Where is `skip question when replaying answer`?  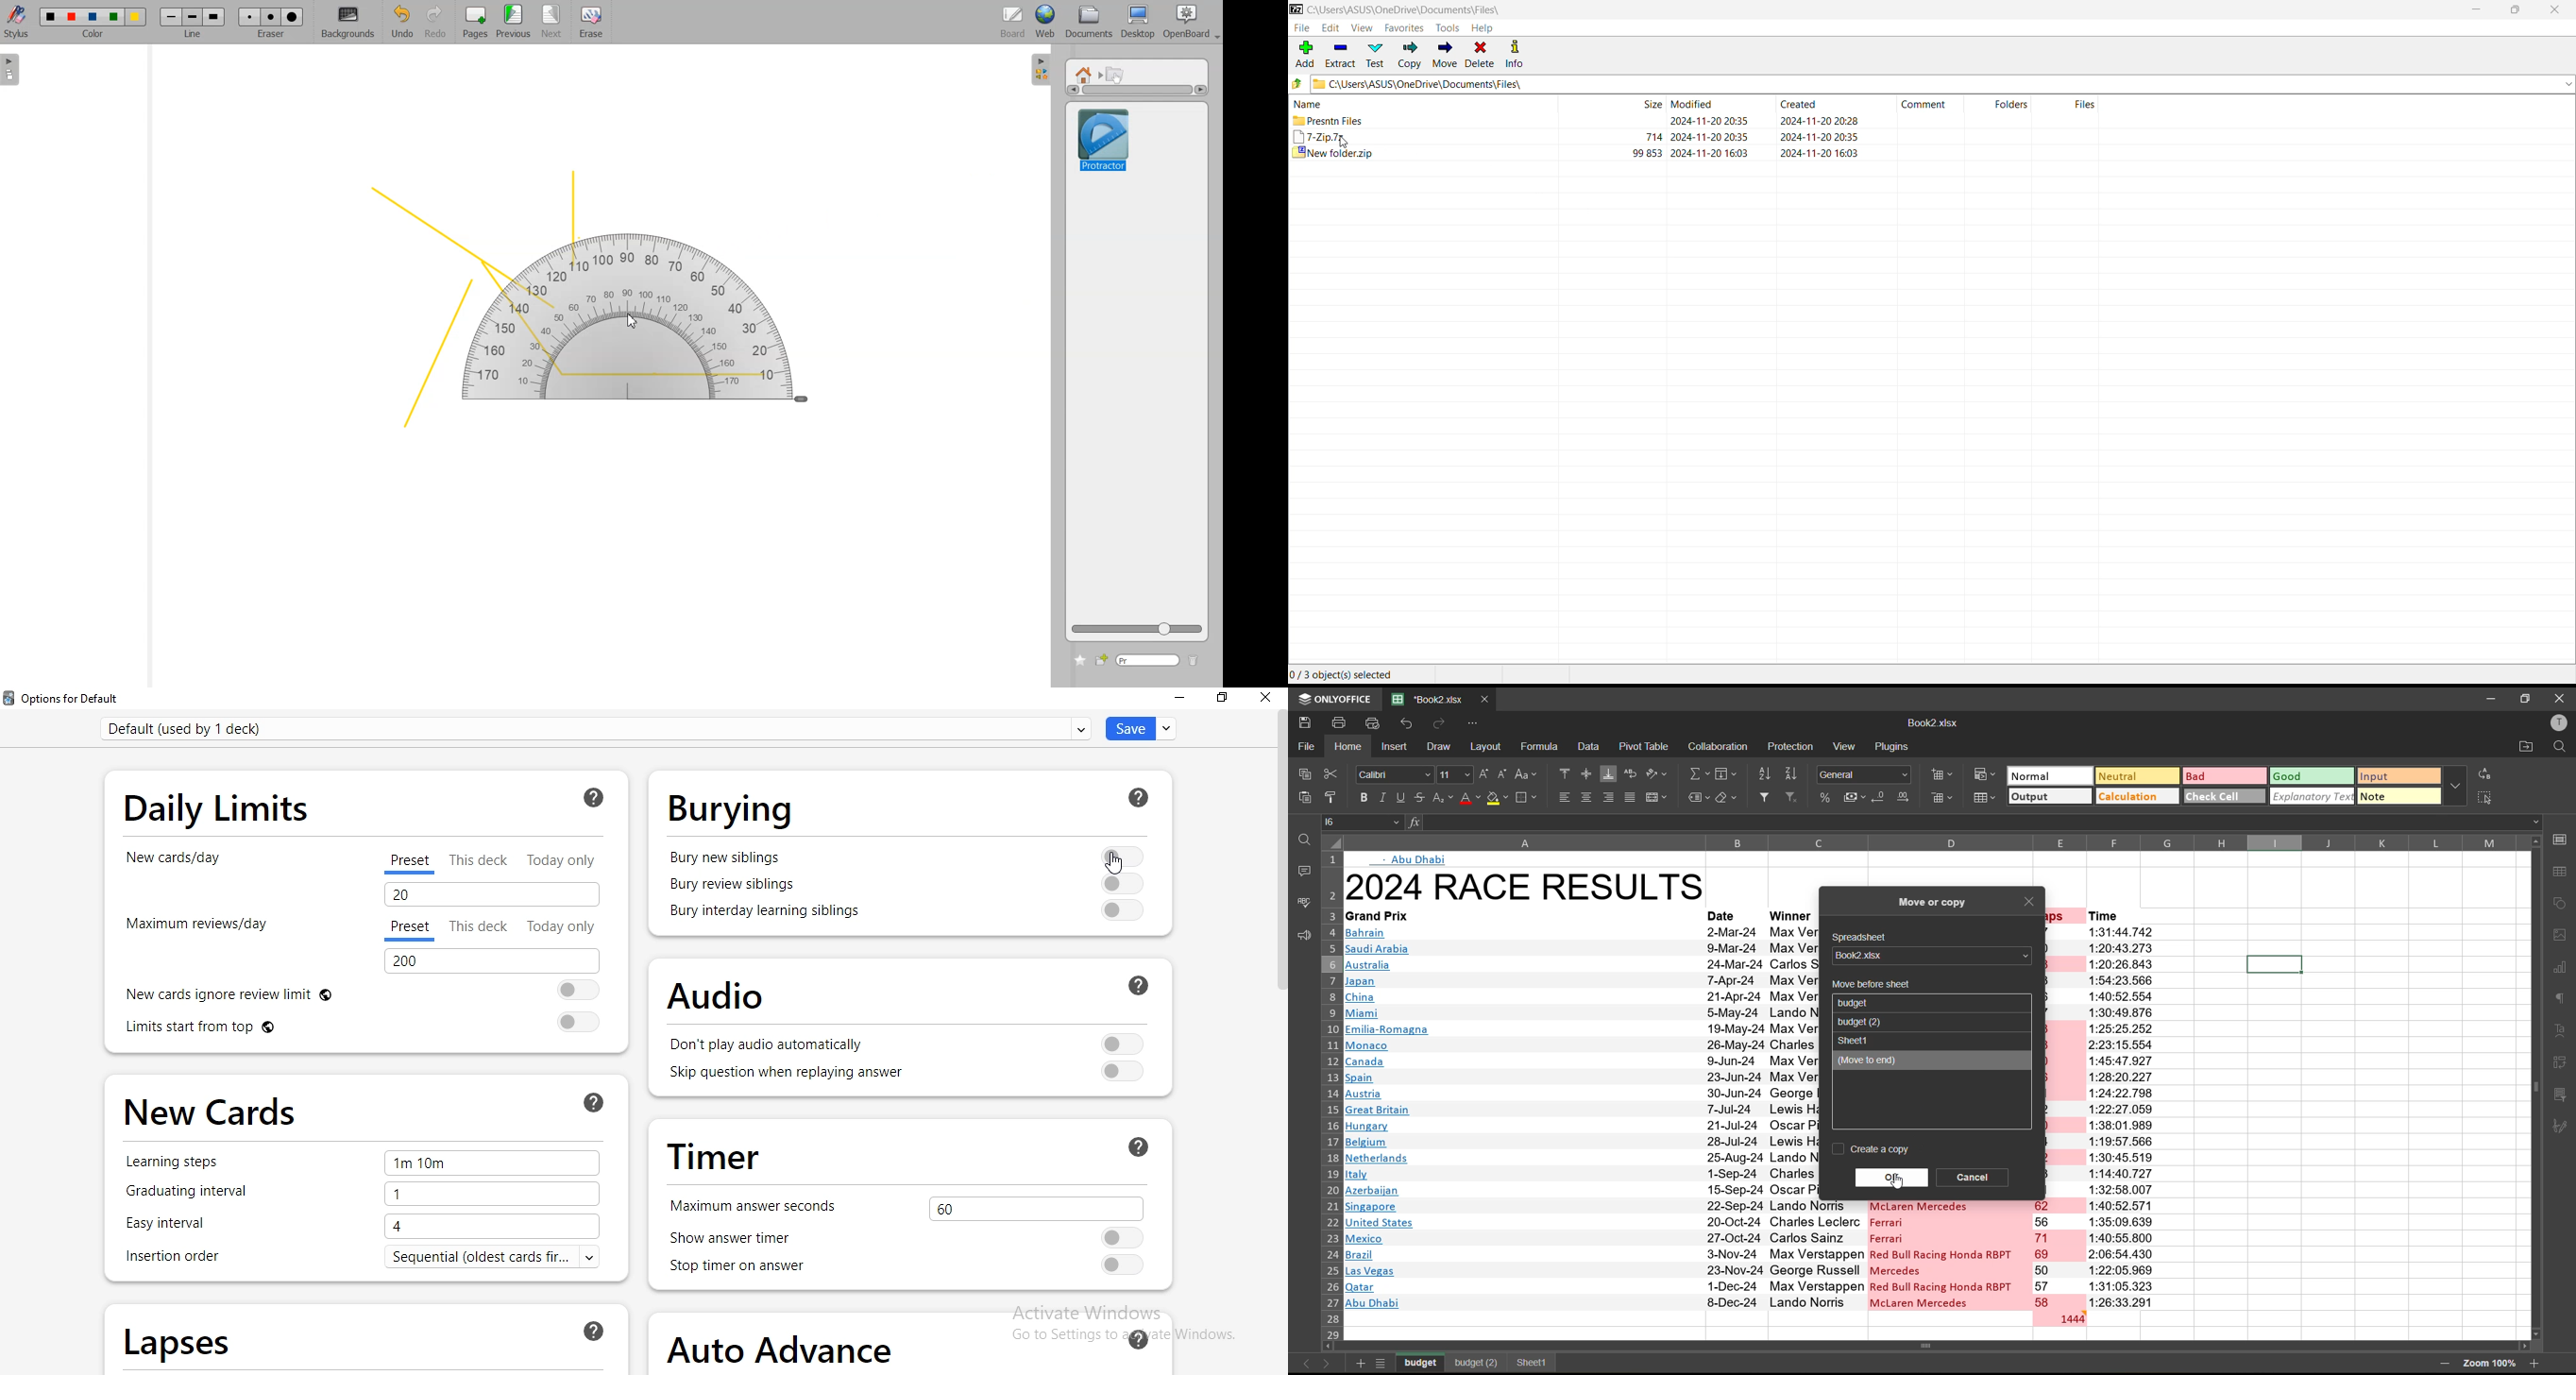 skip question when replaying answer is located at coordinates (778, 1078).